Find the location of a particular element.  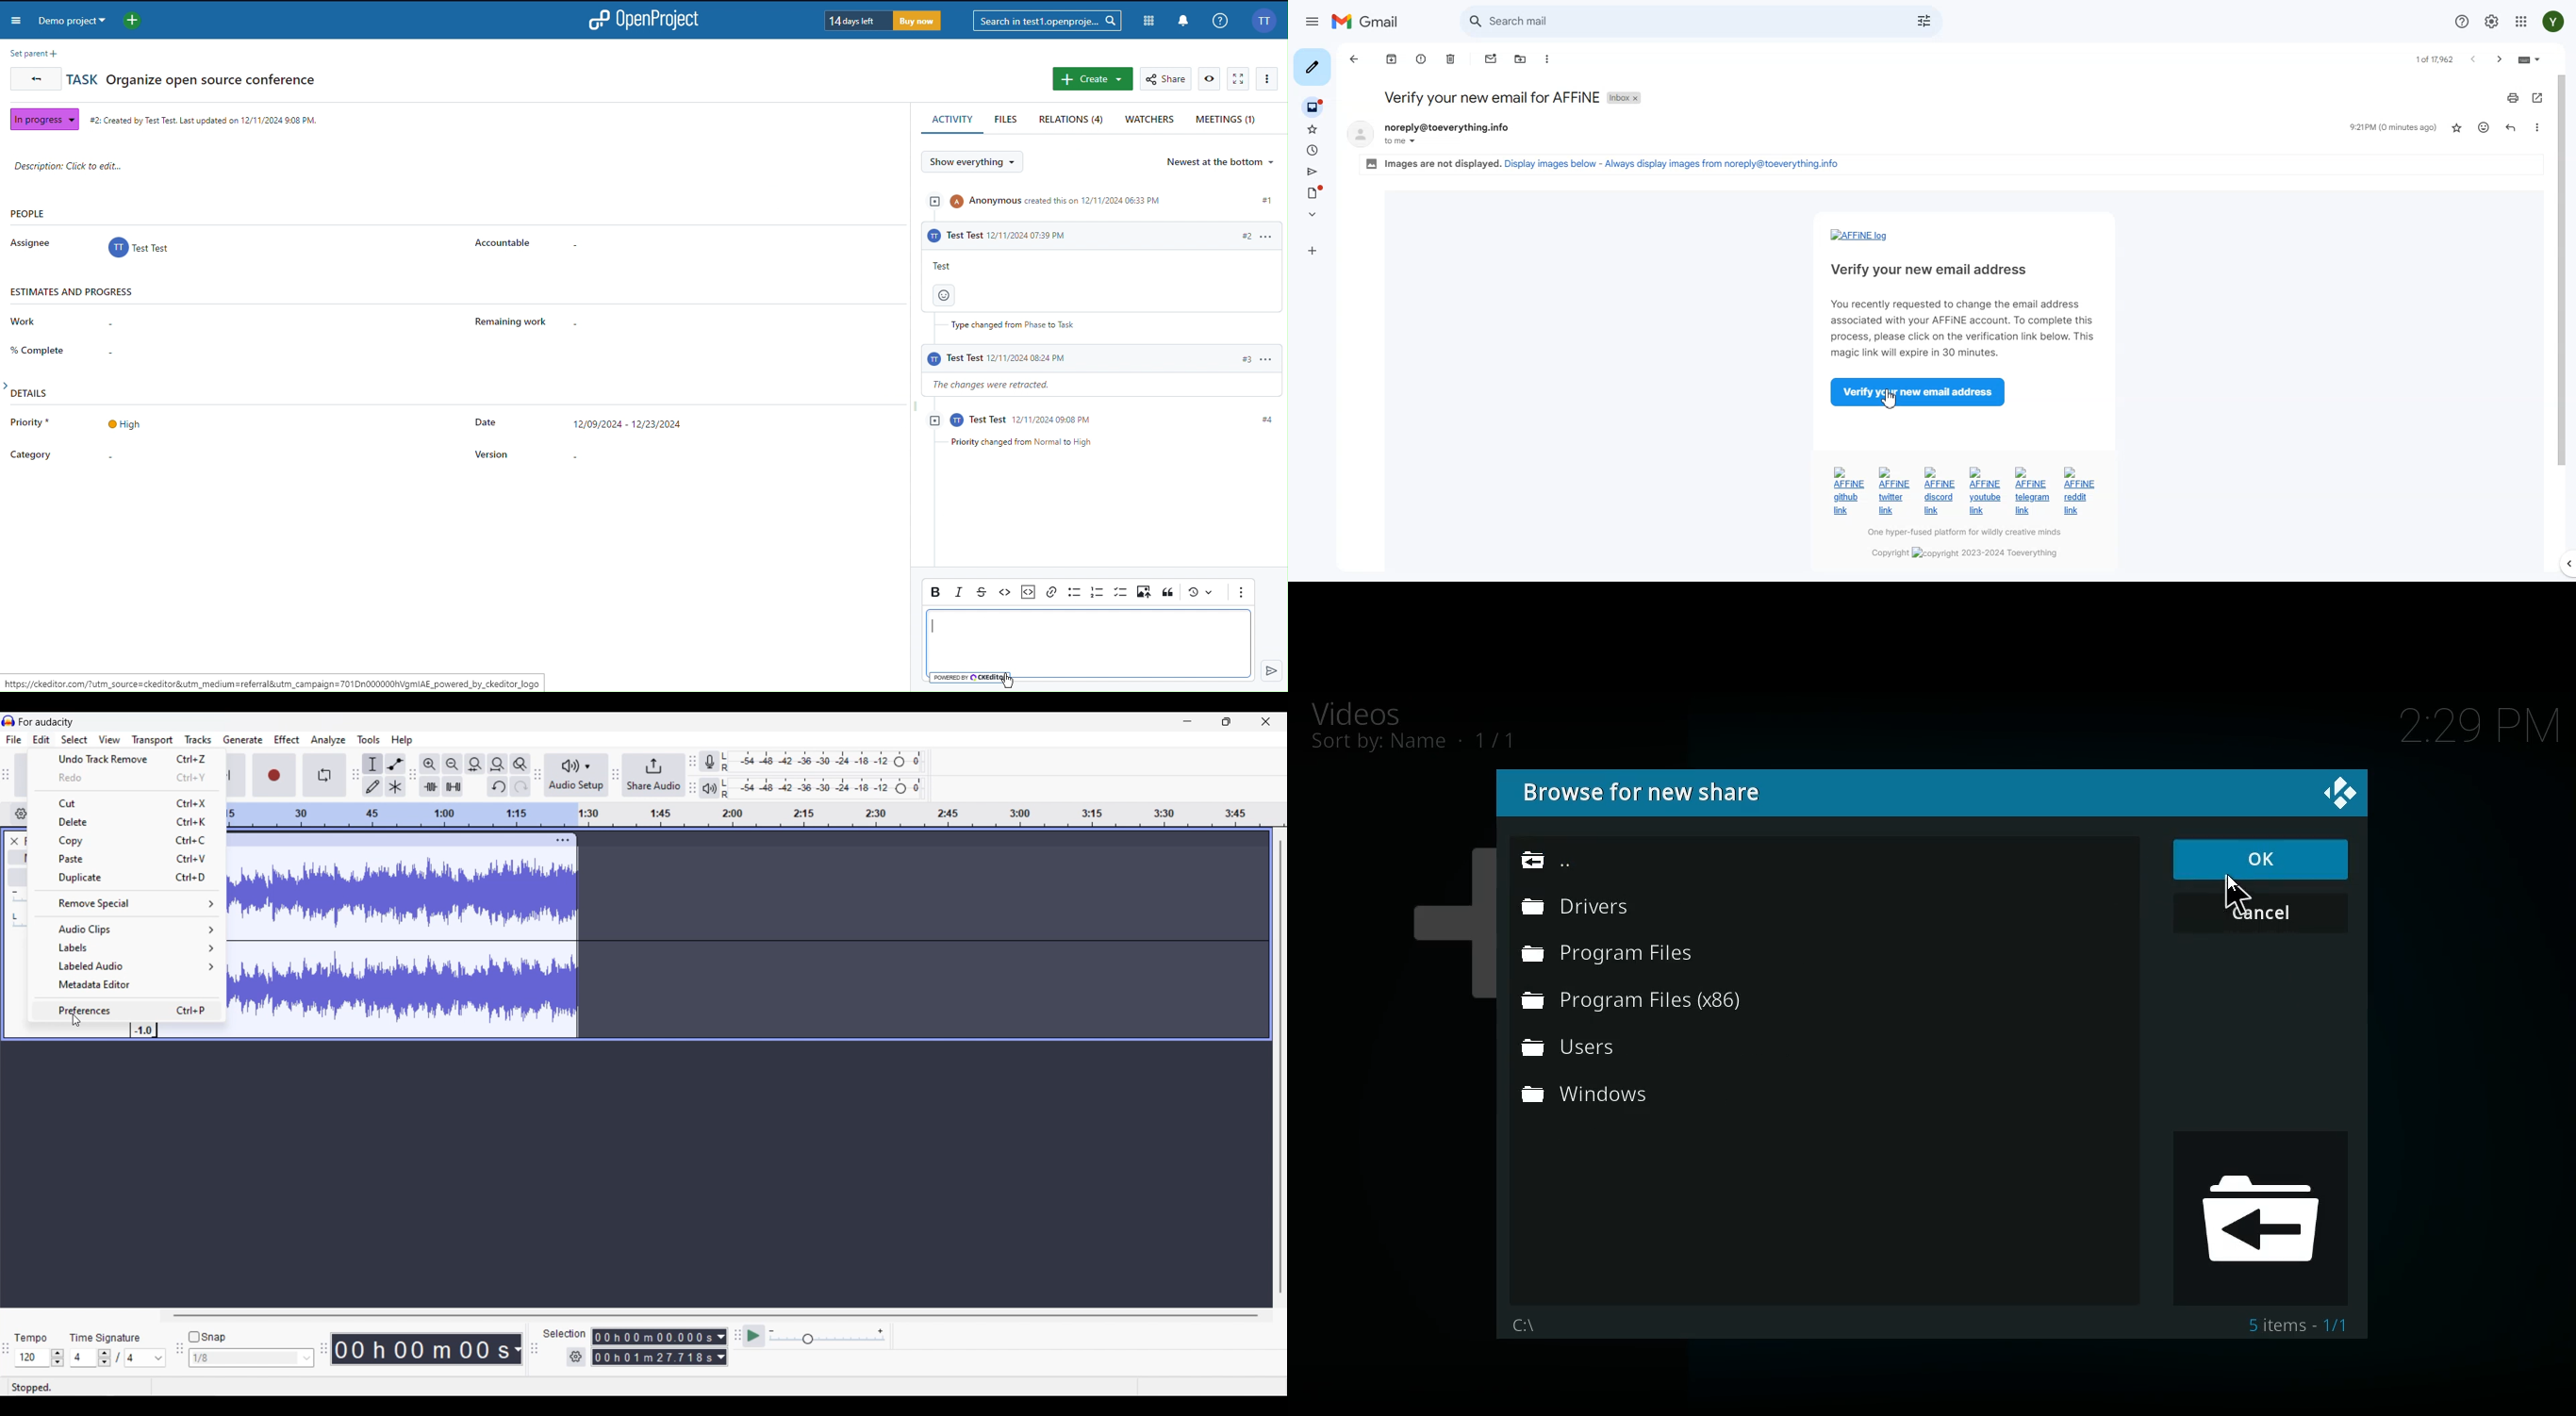

Info is located at coordinates (1220, 20).